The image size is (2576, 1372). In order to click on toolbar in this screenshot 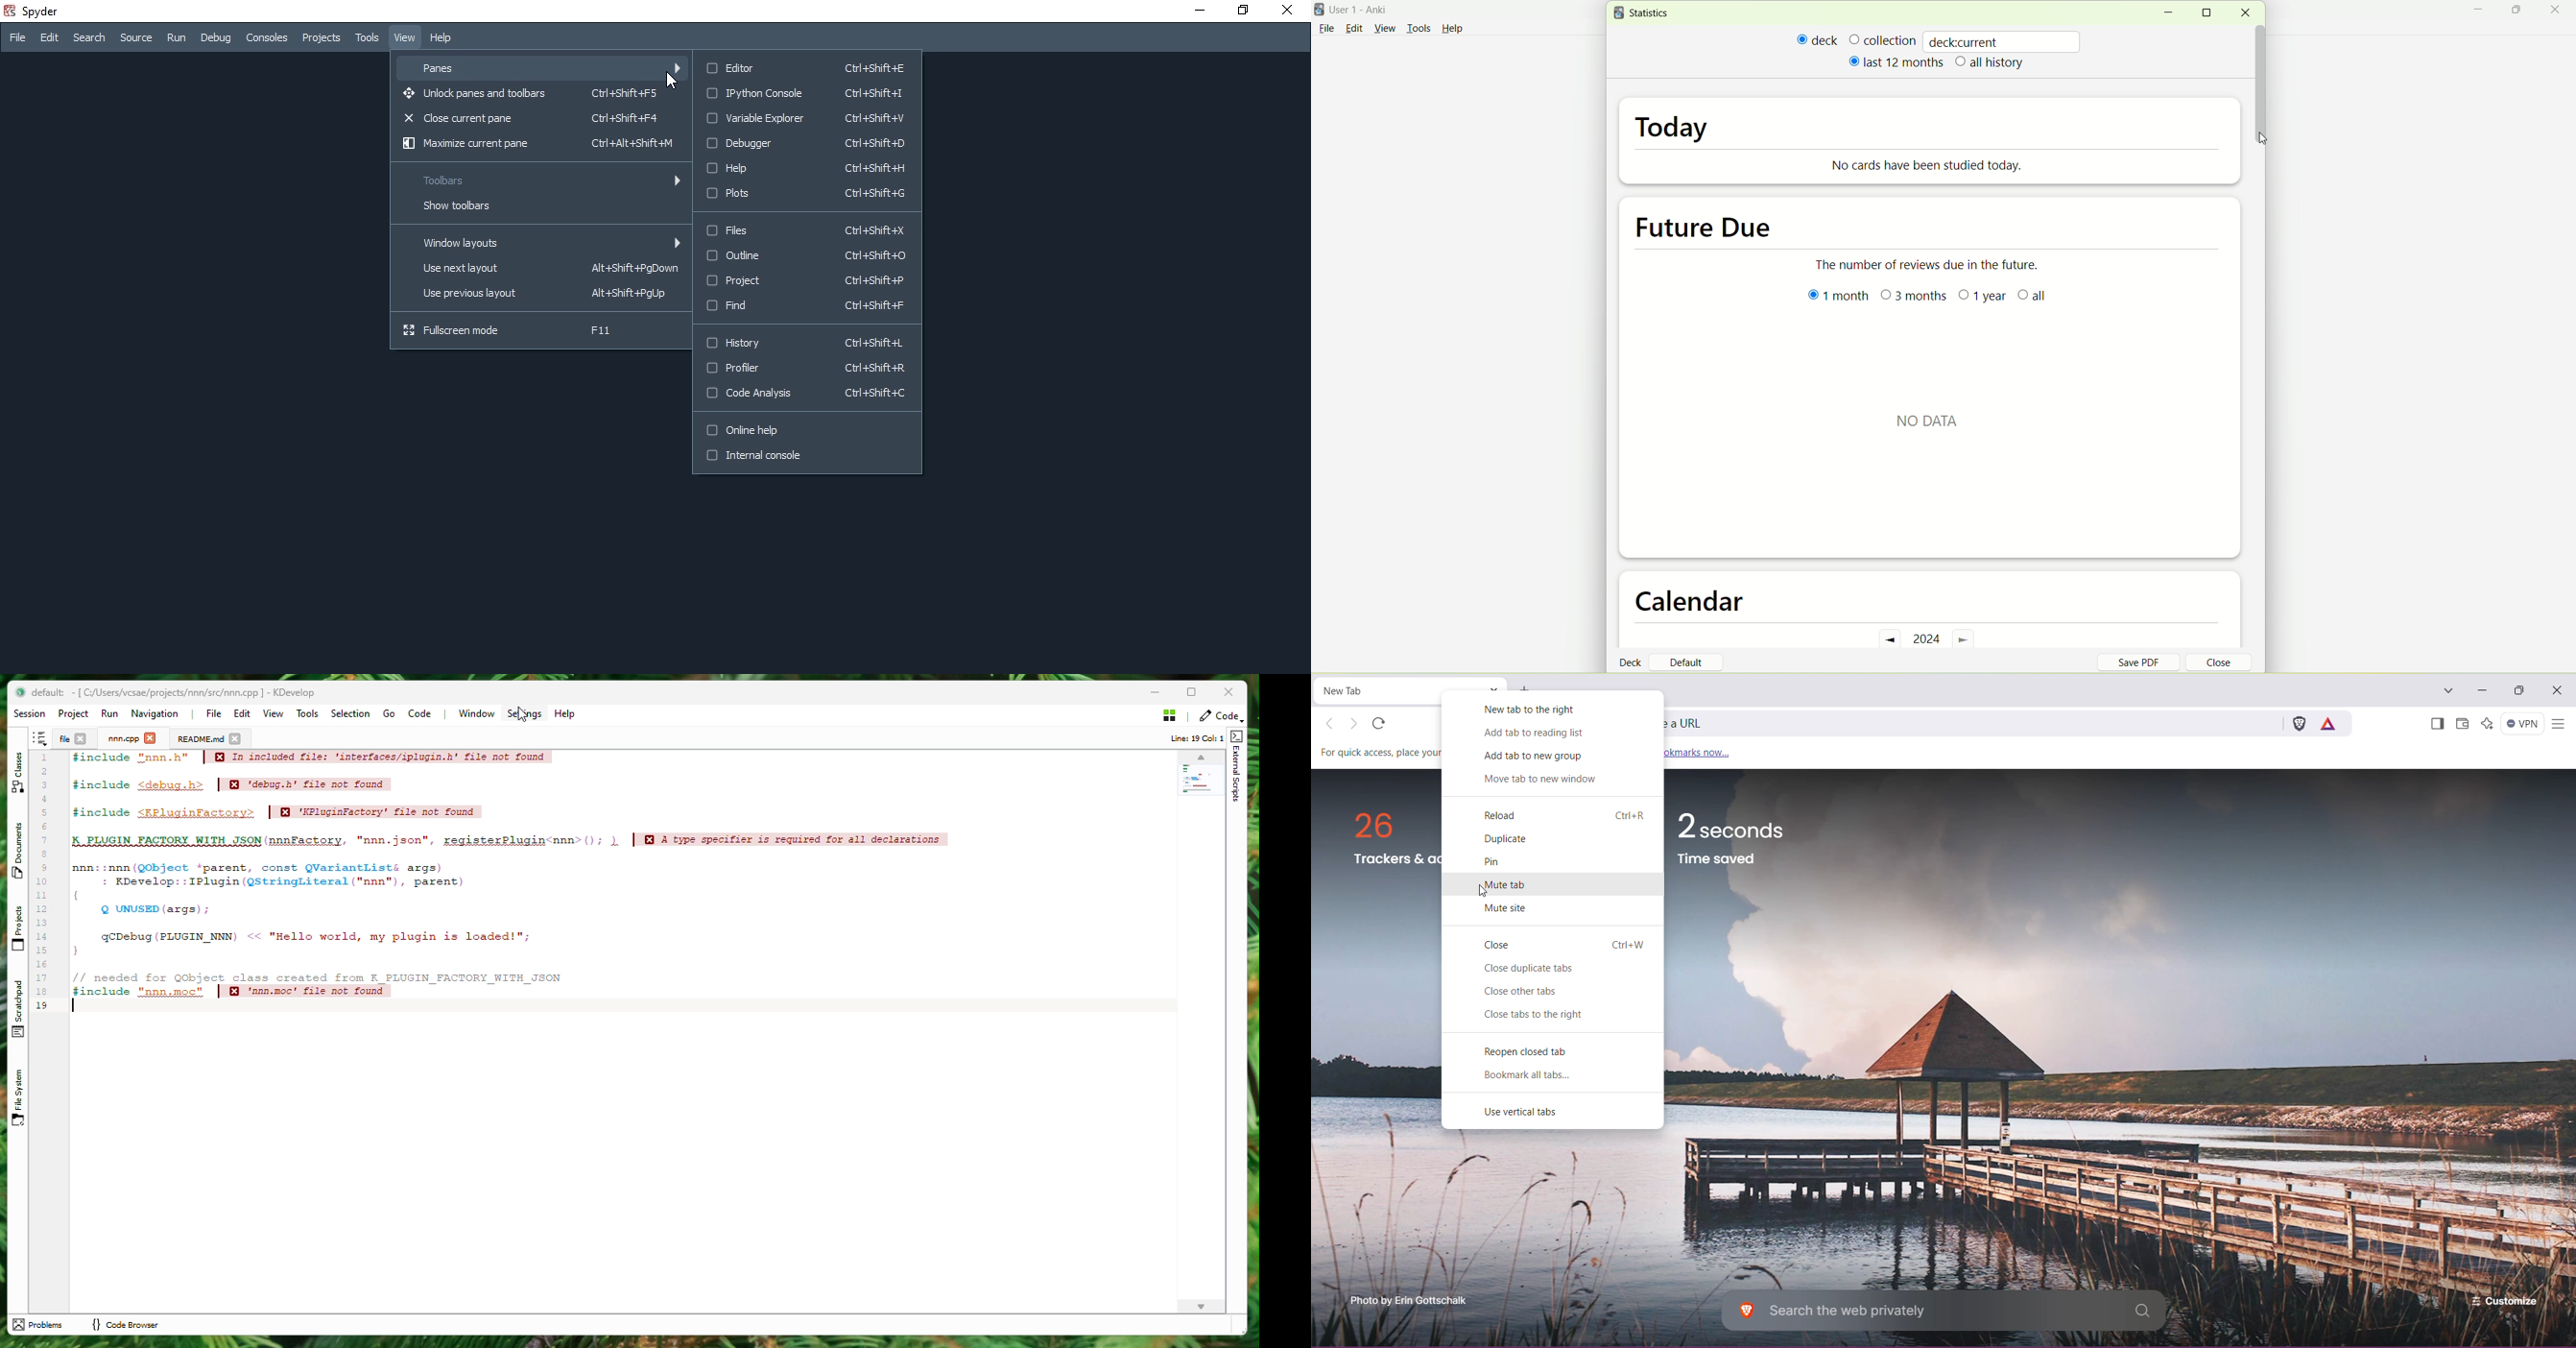, I will do `click(538, 181)`.